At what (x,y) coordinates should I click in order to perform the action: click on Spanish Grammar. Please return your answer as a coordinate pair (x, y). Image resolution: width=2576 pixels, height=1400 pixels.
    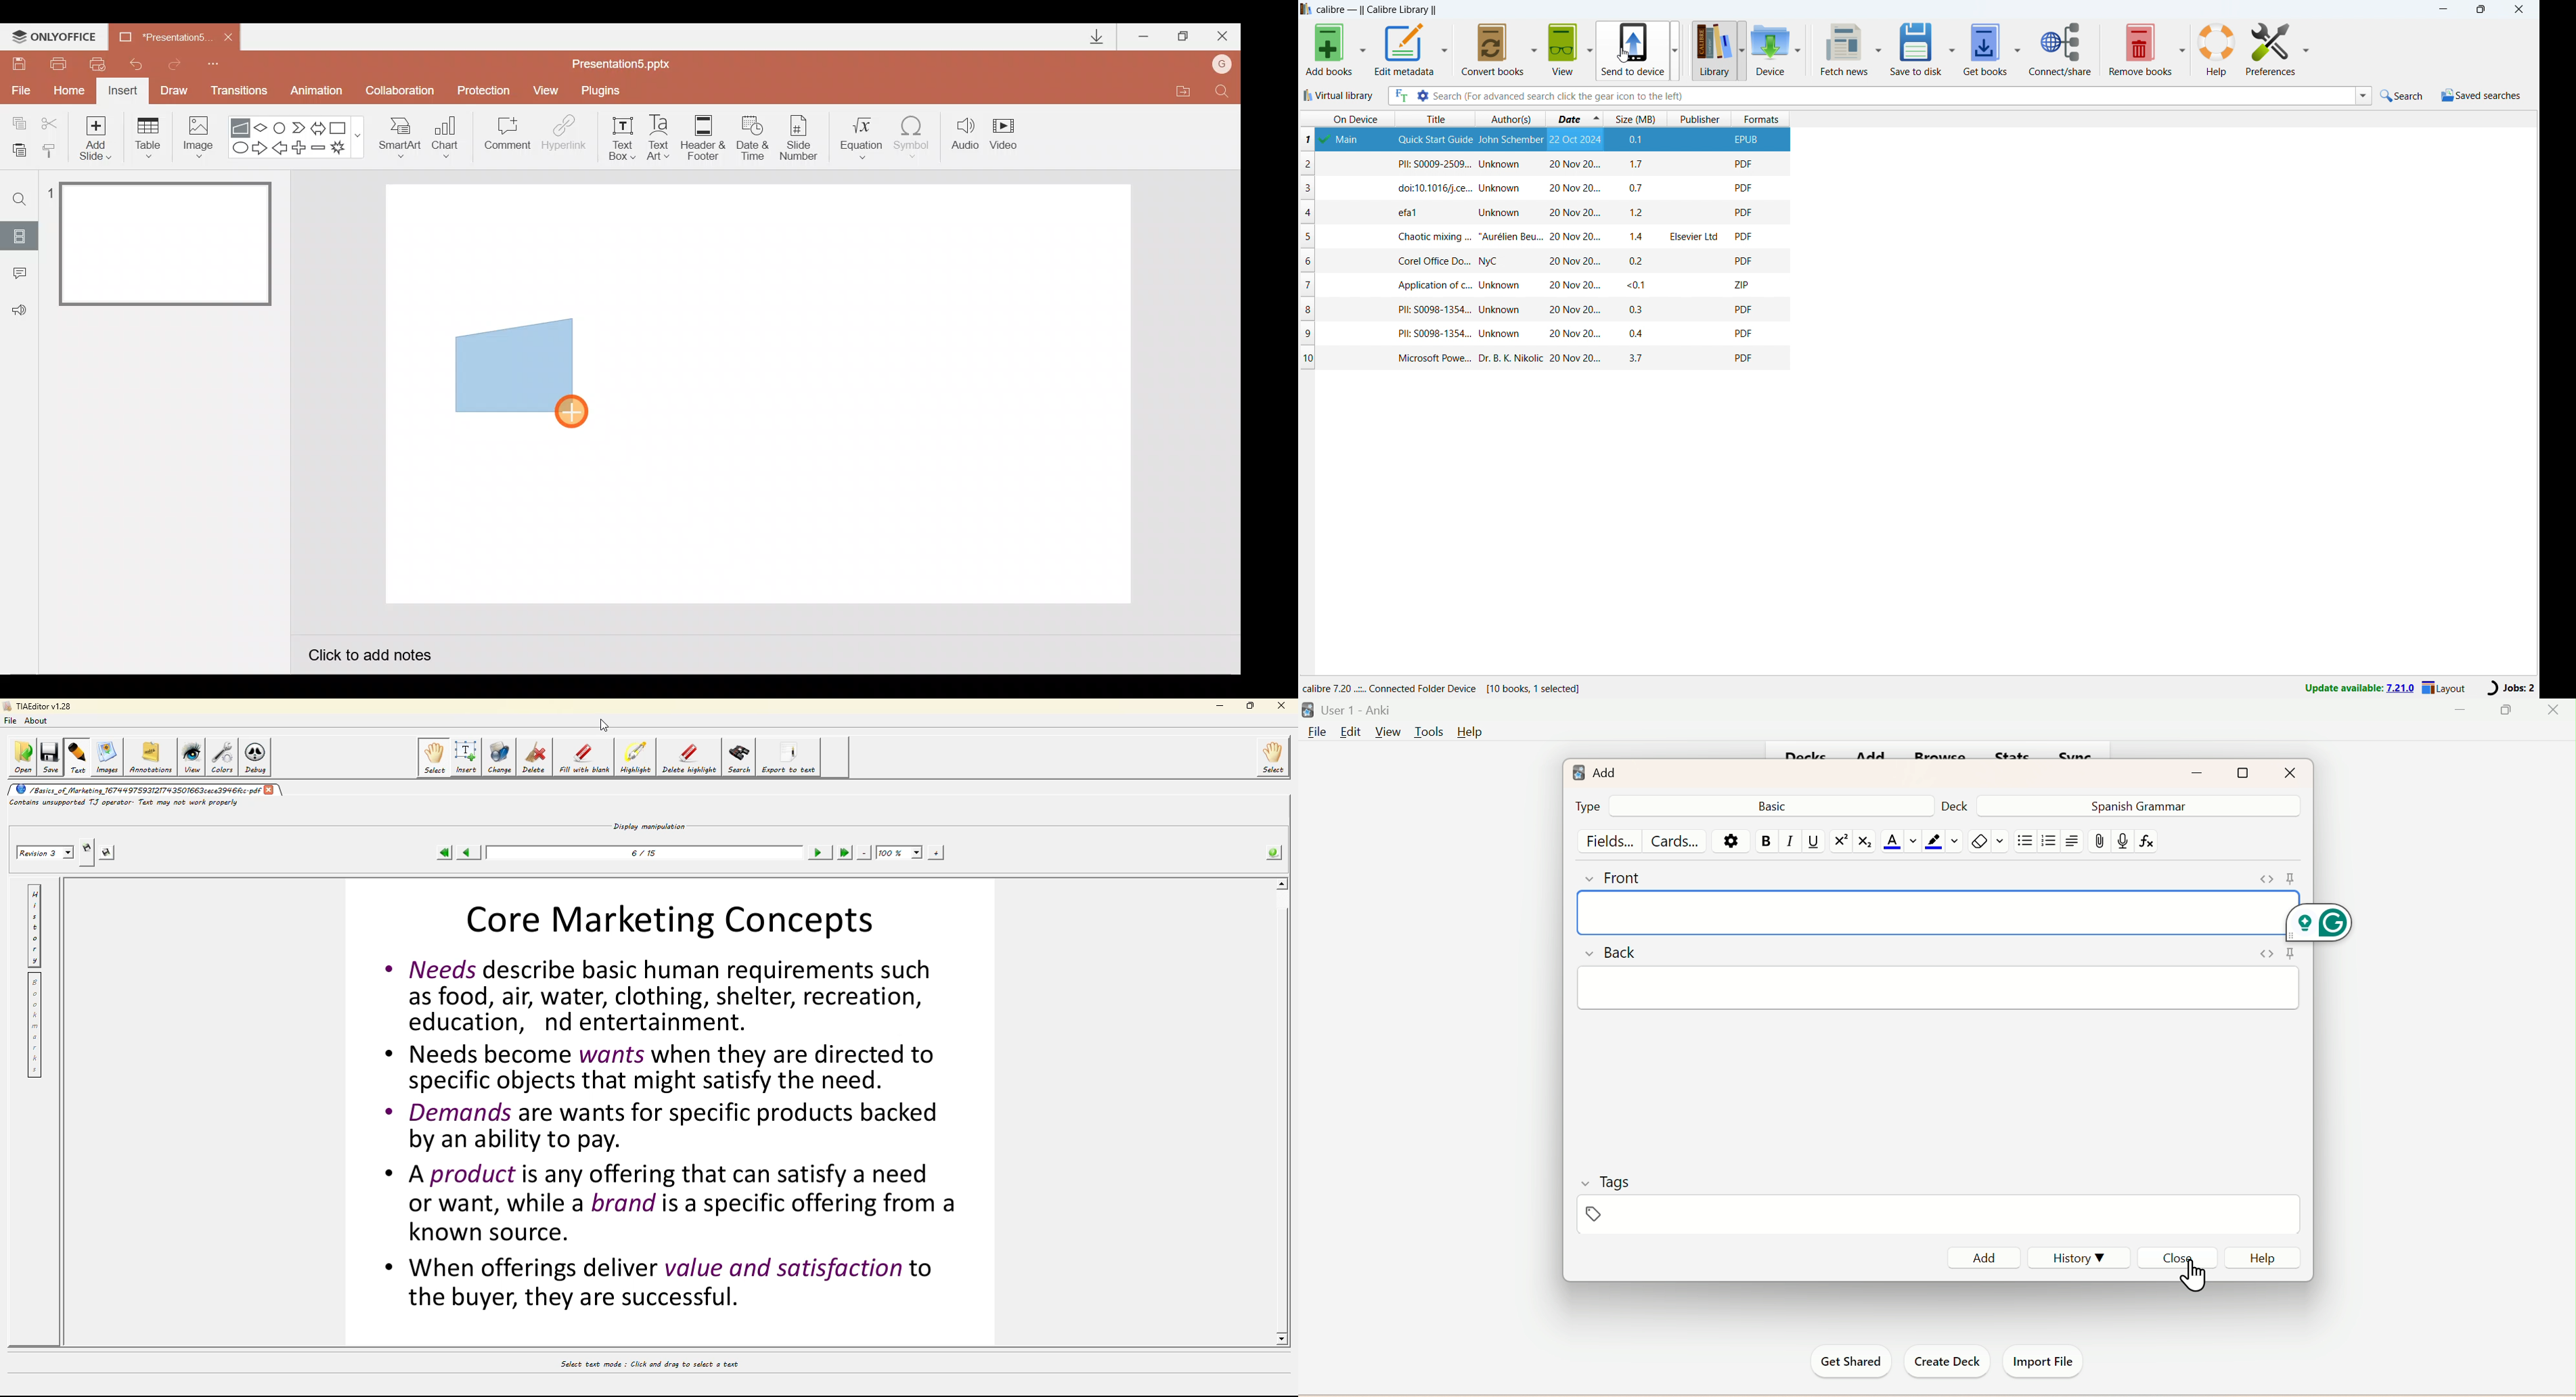
    Looking at the image, I should click on (2135, 805).